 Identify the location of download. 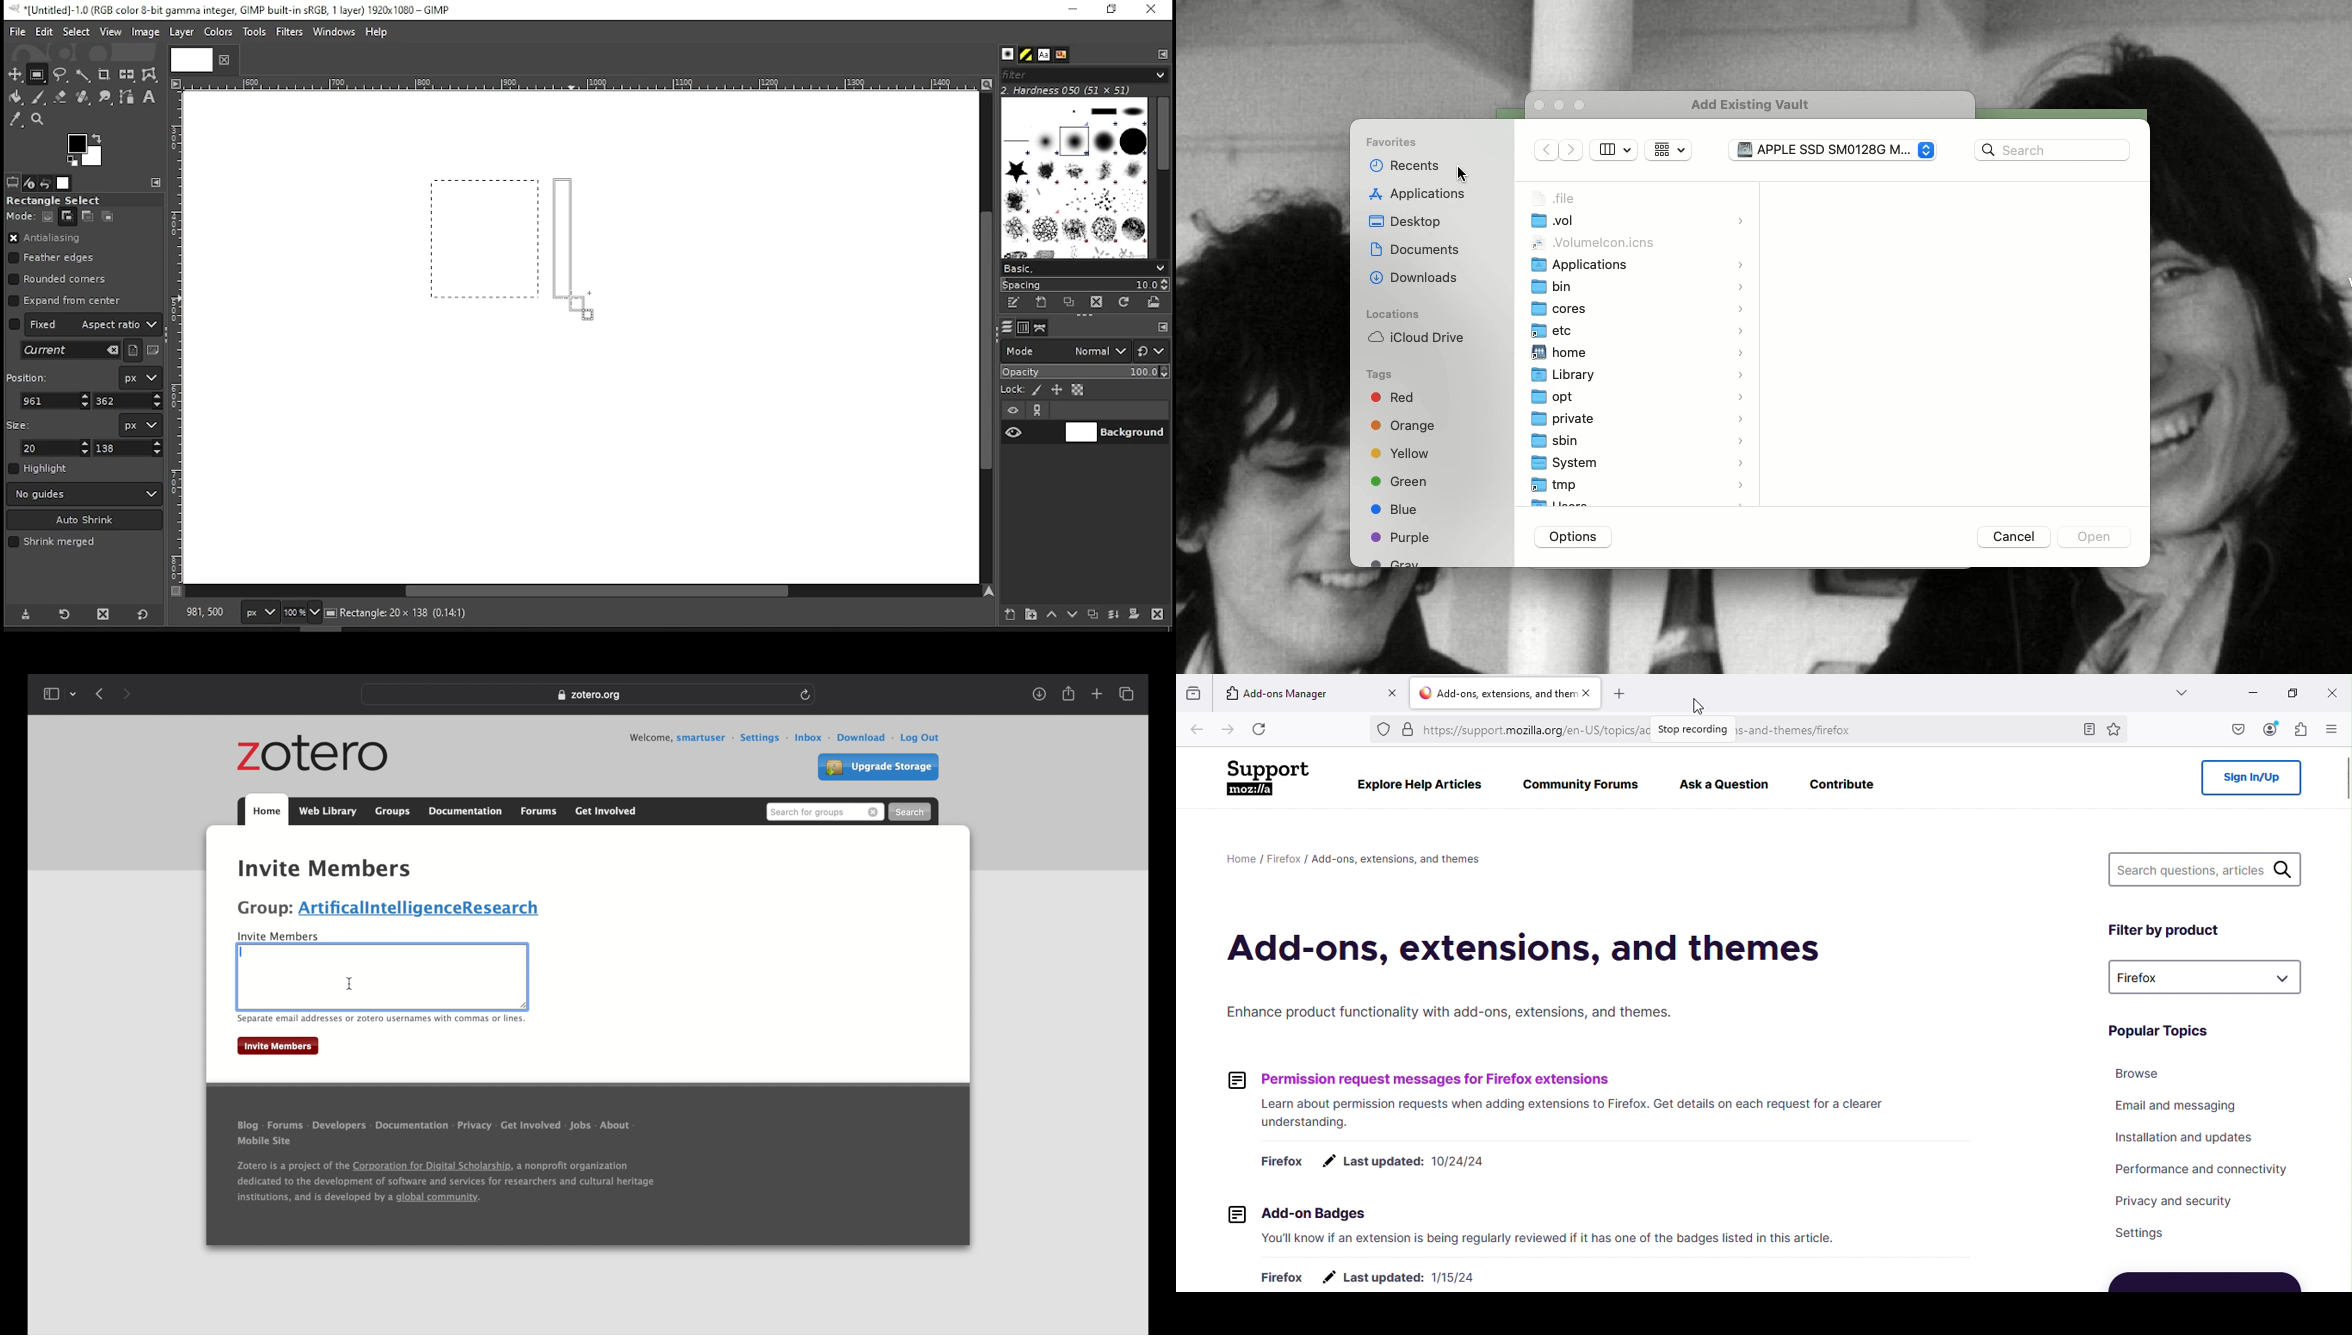
(1039, 695).